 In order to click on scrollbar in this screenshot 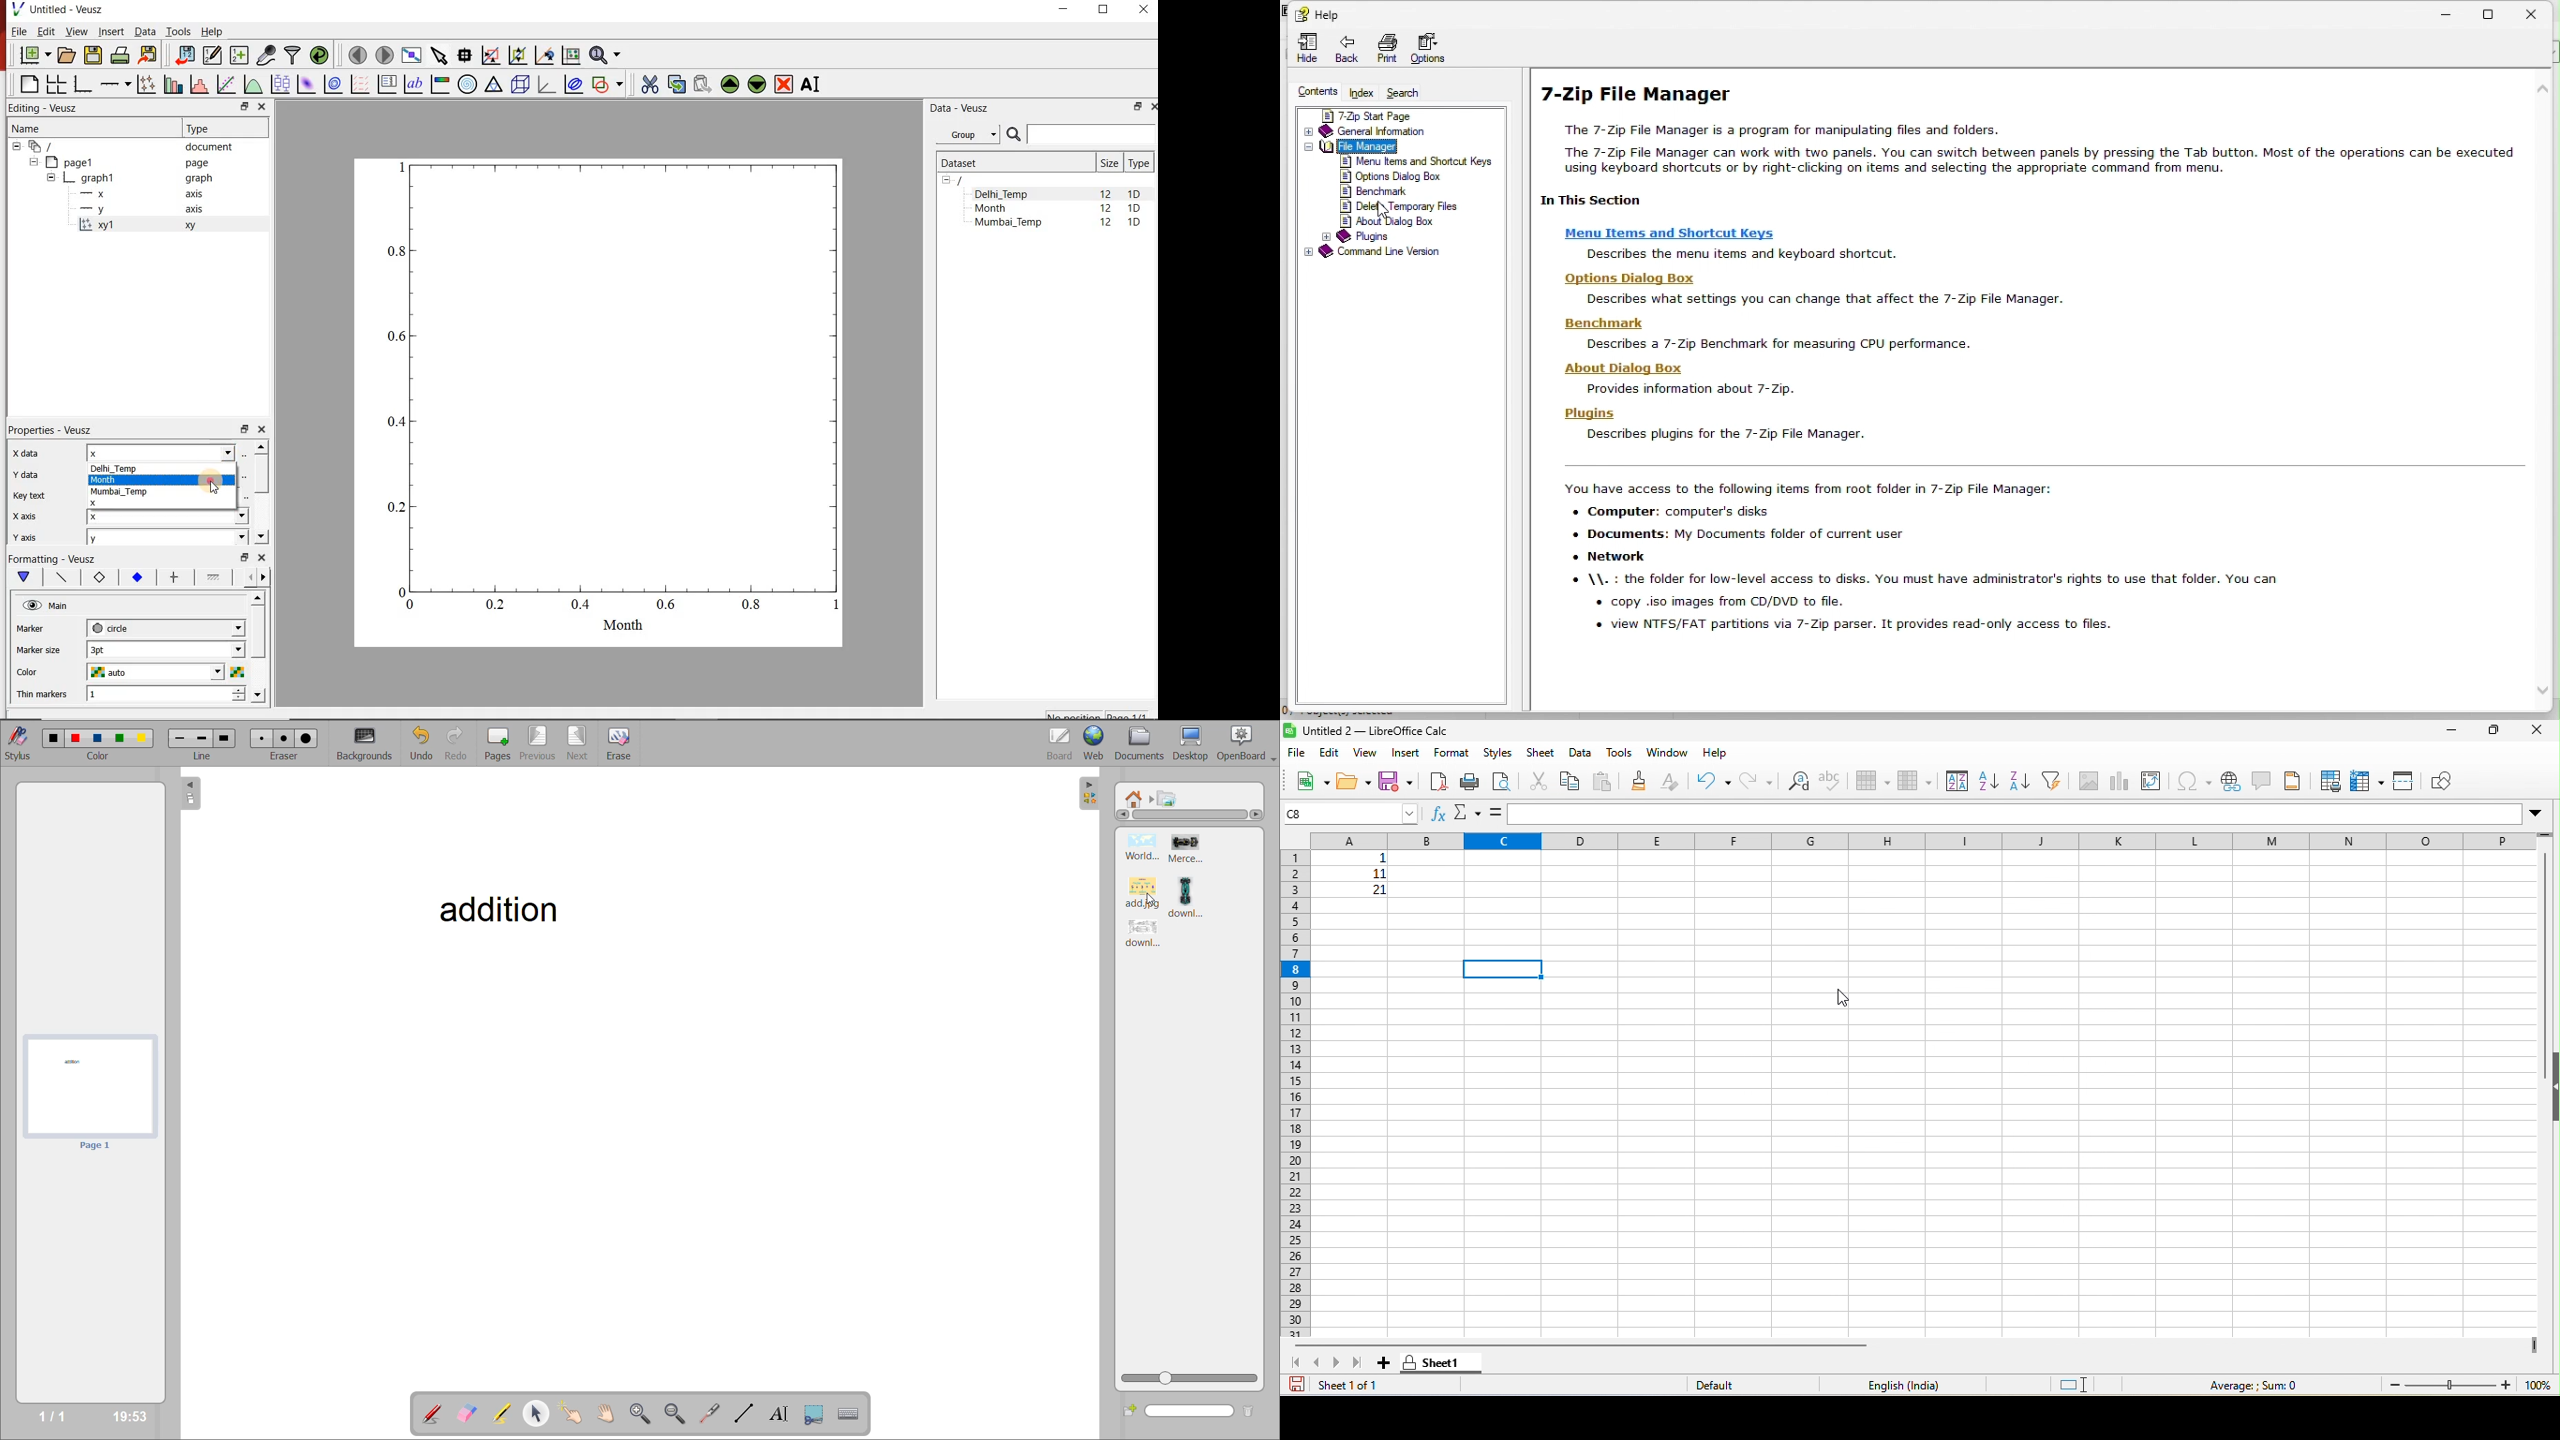, I will do `click(259, 649)`.